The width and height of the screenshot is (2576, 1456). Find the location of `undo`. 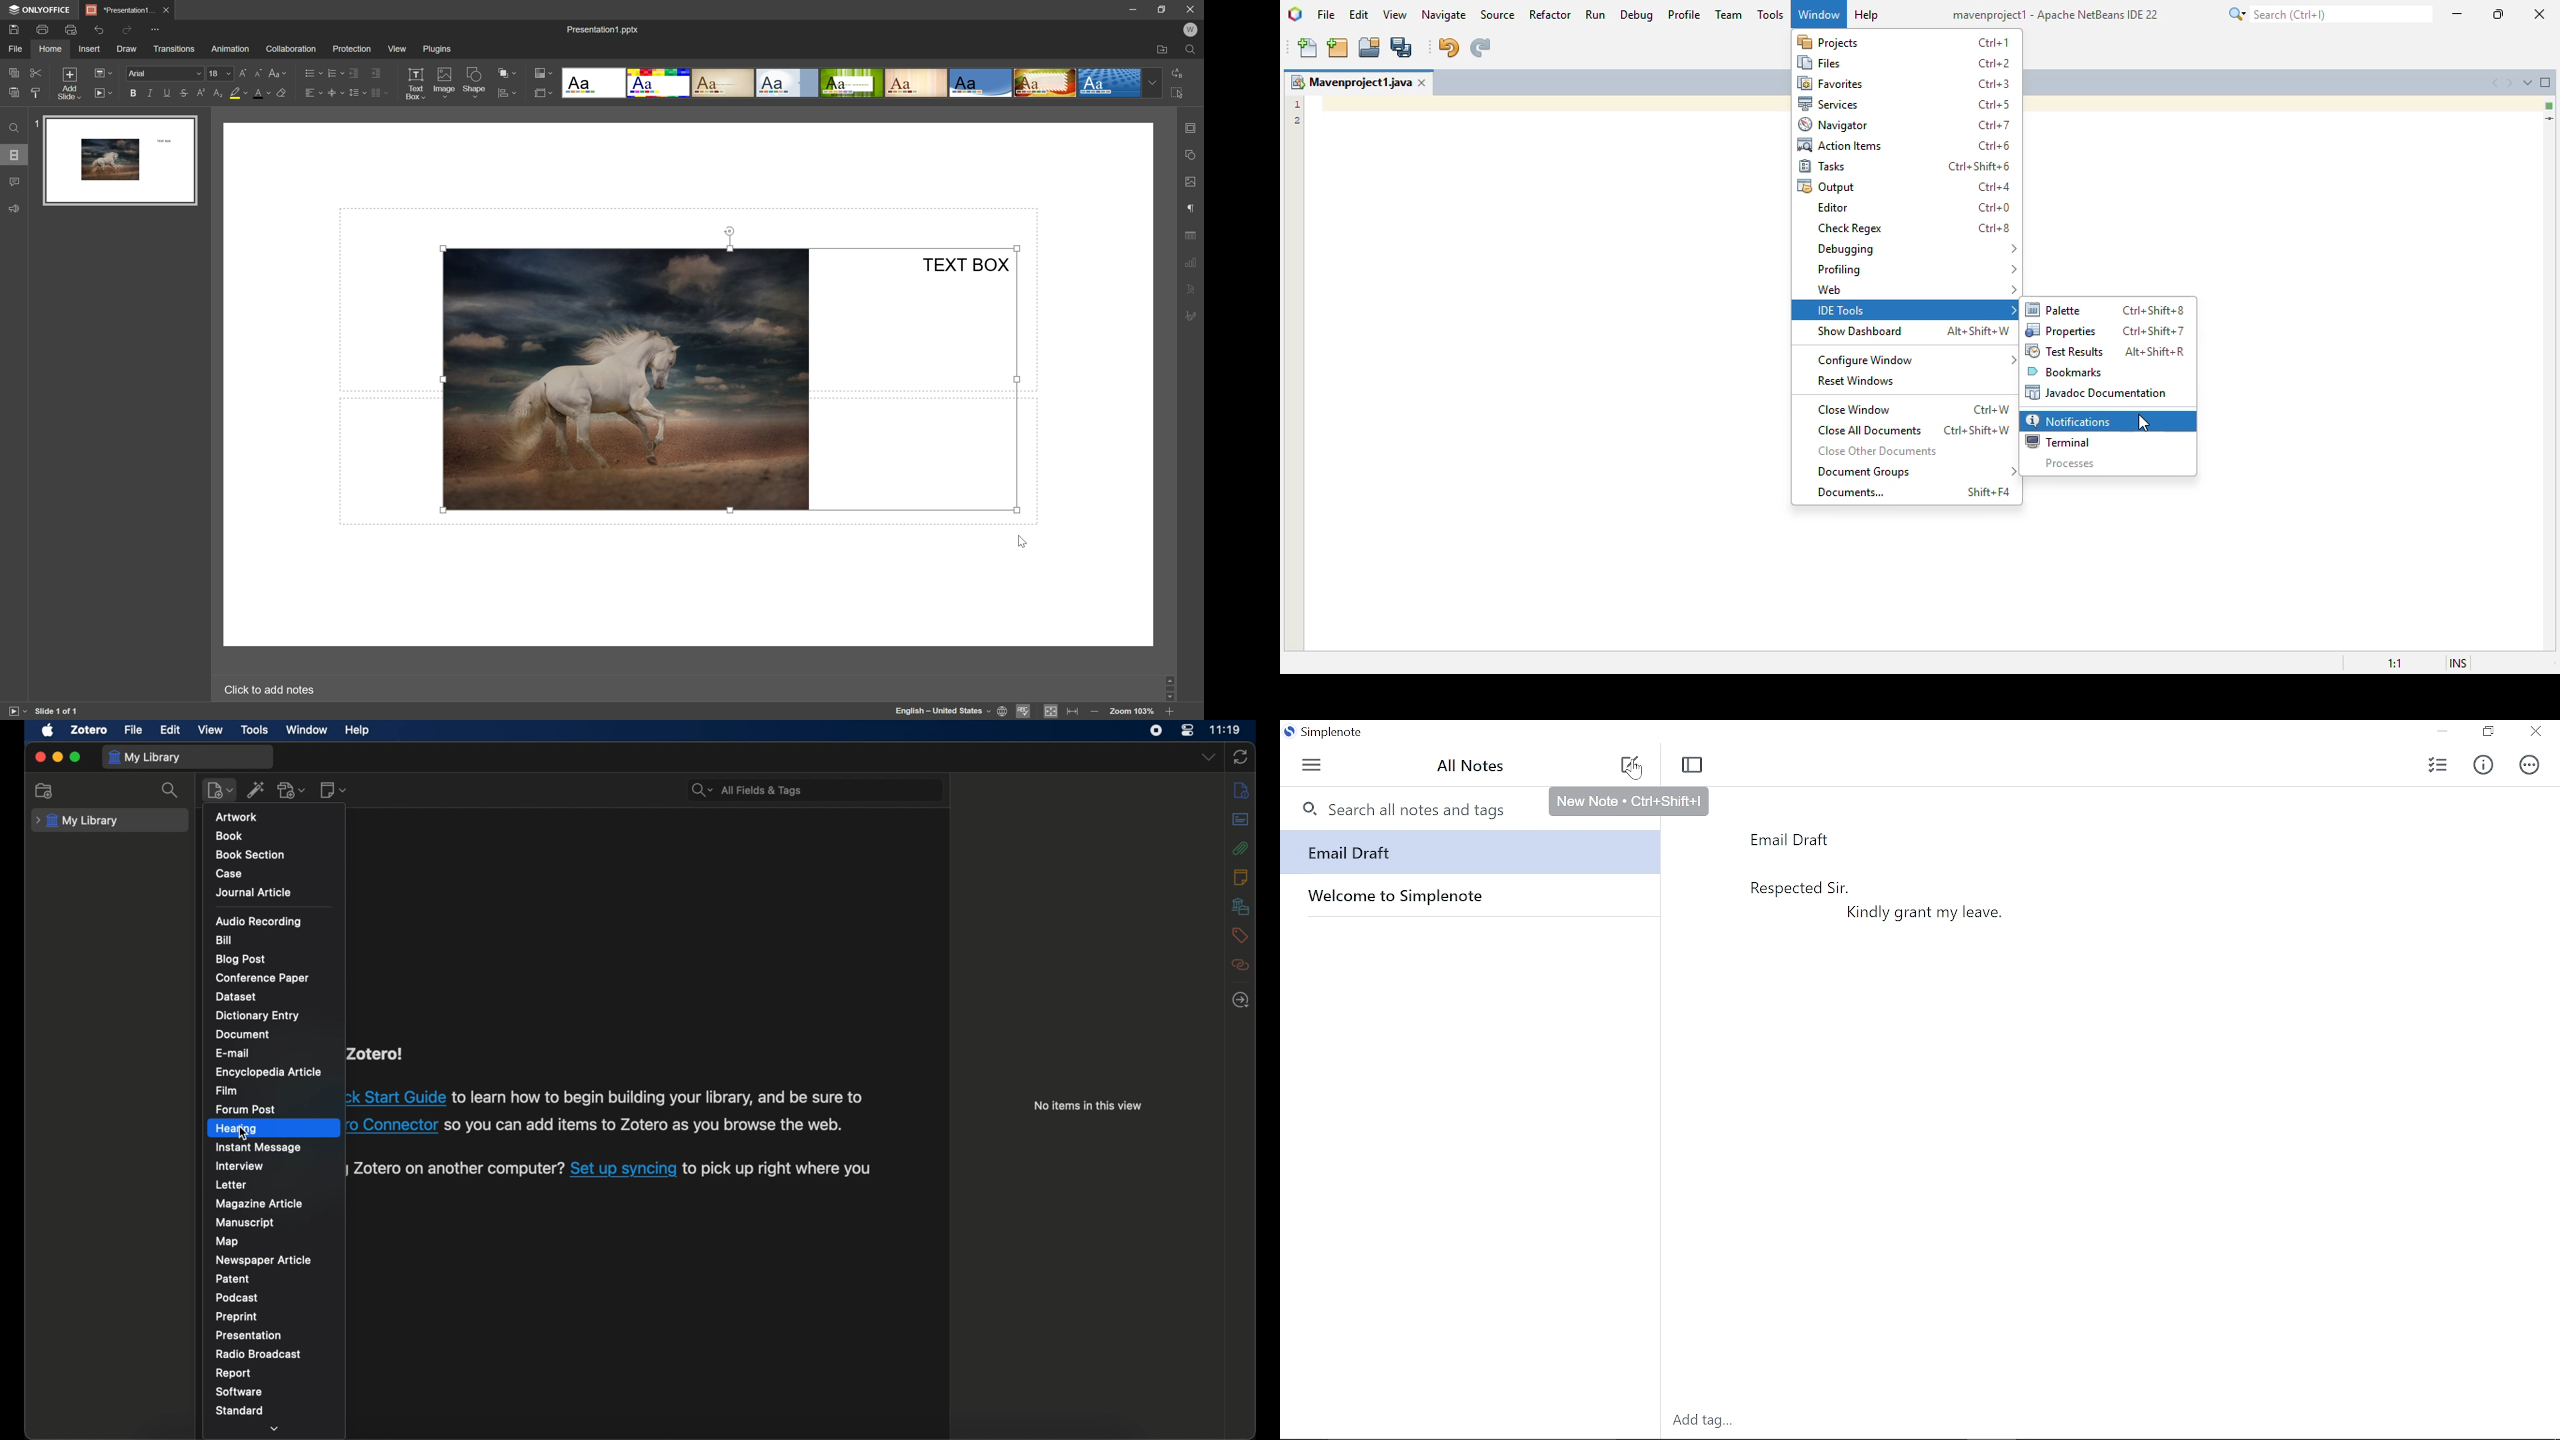

undo is located at coordinates (99, 31).